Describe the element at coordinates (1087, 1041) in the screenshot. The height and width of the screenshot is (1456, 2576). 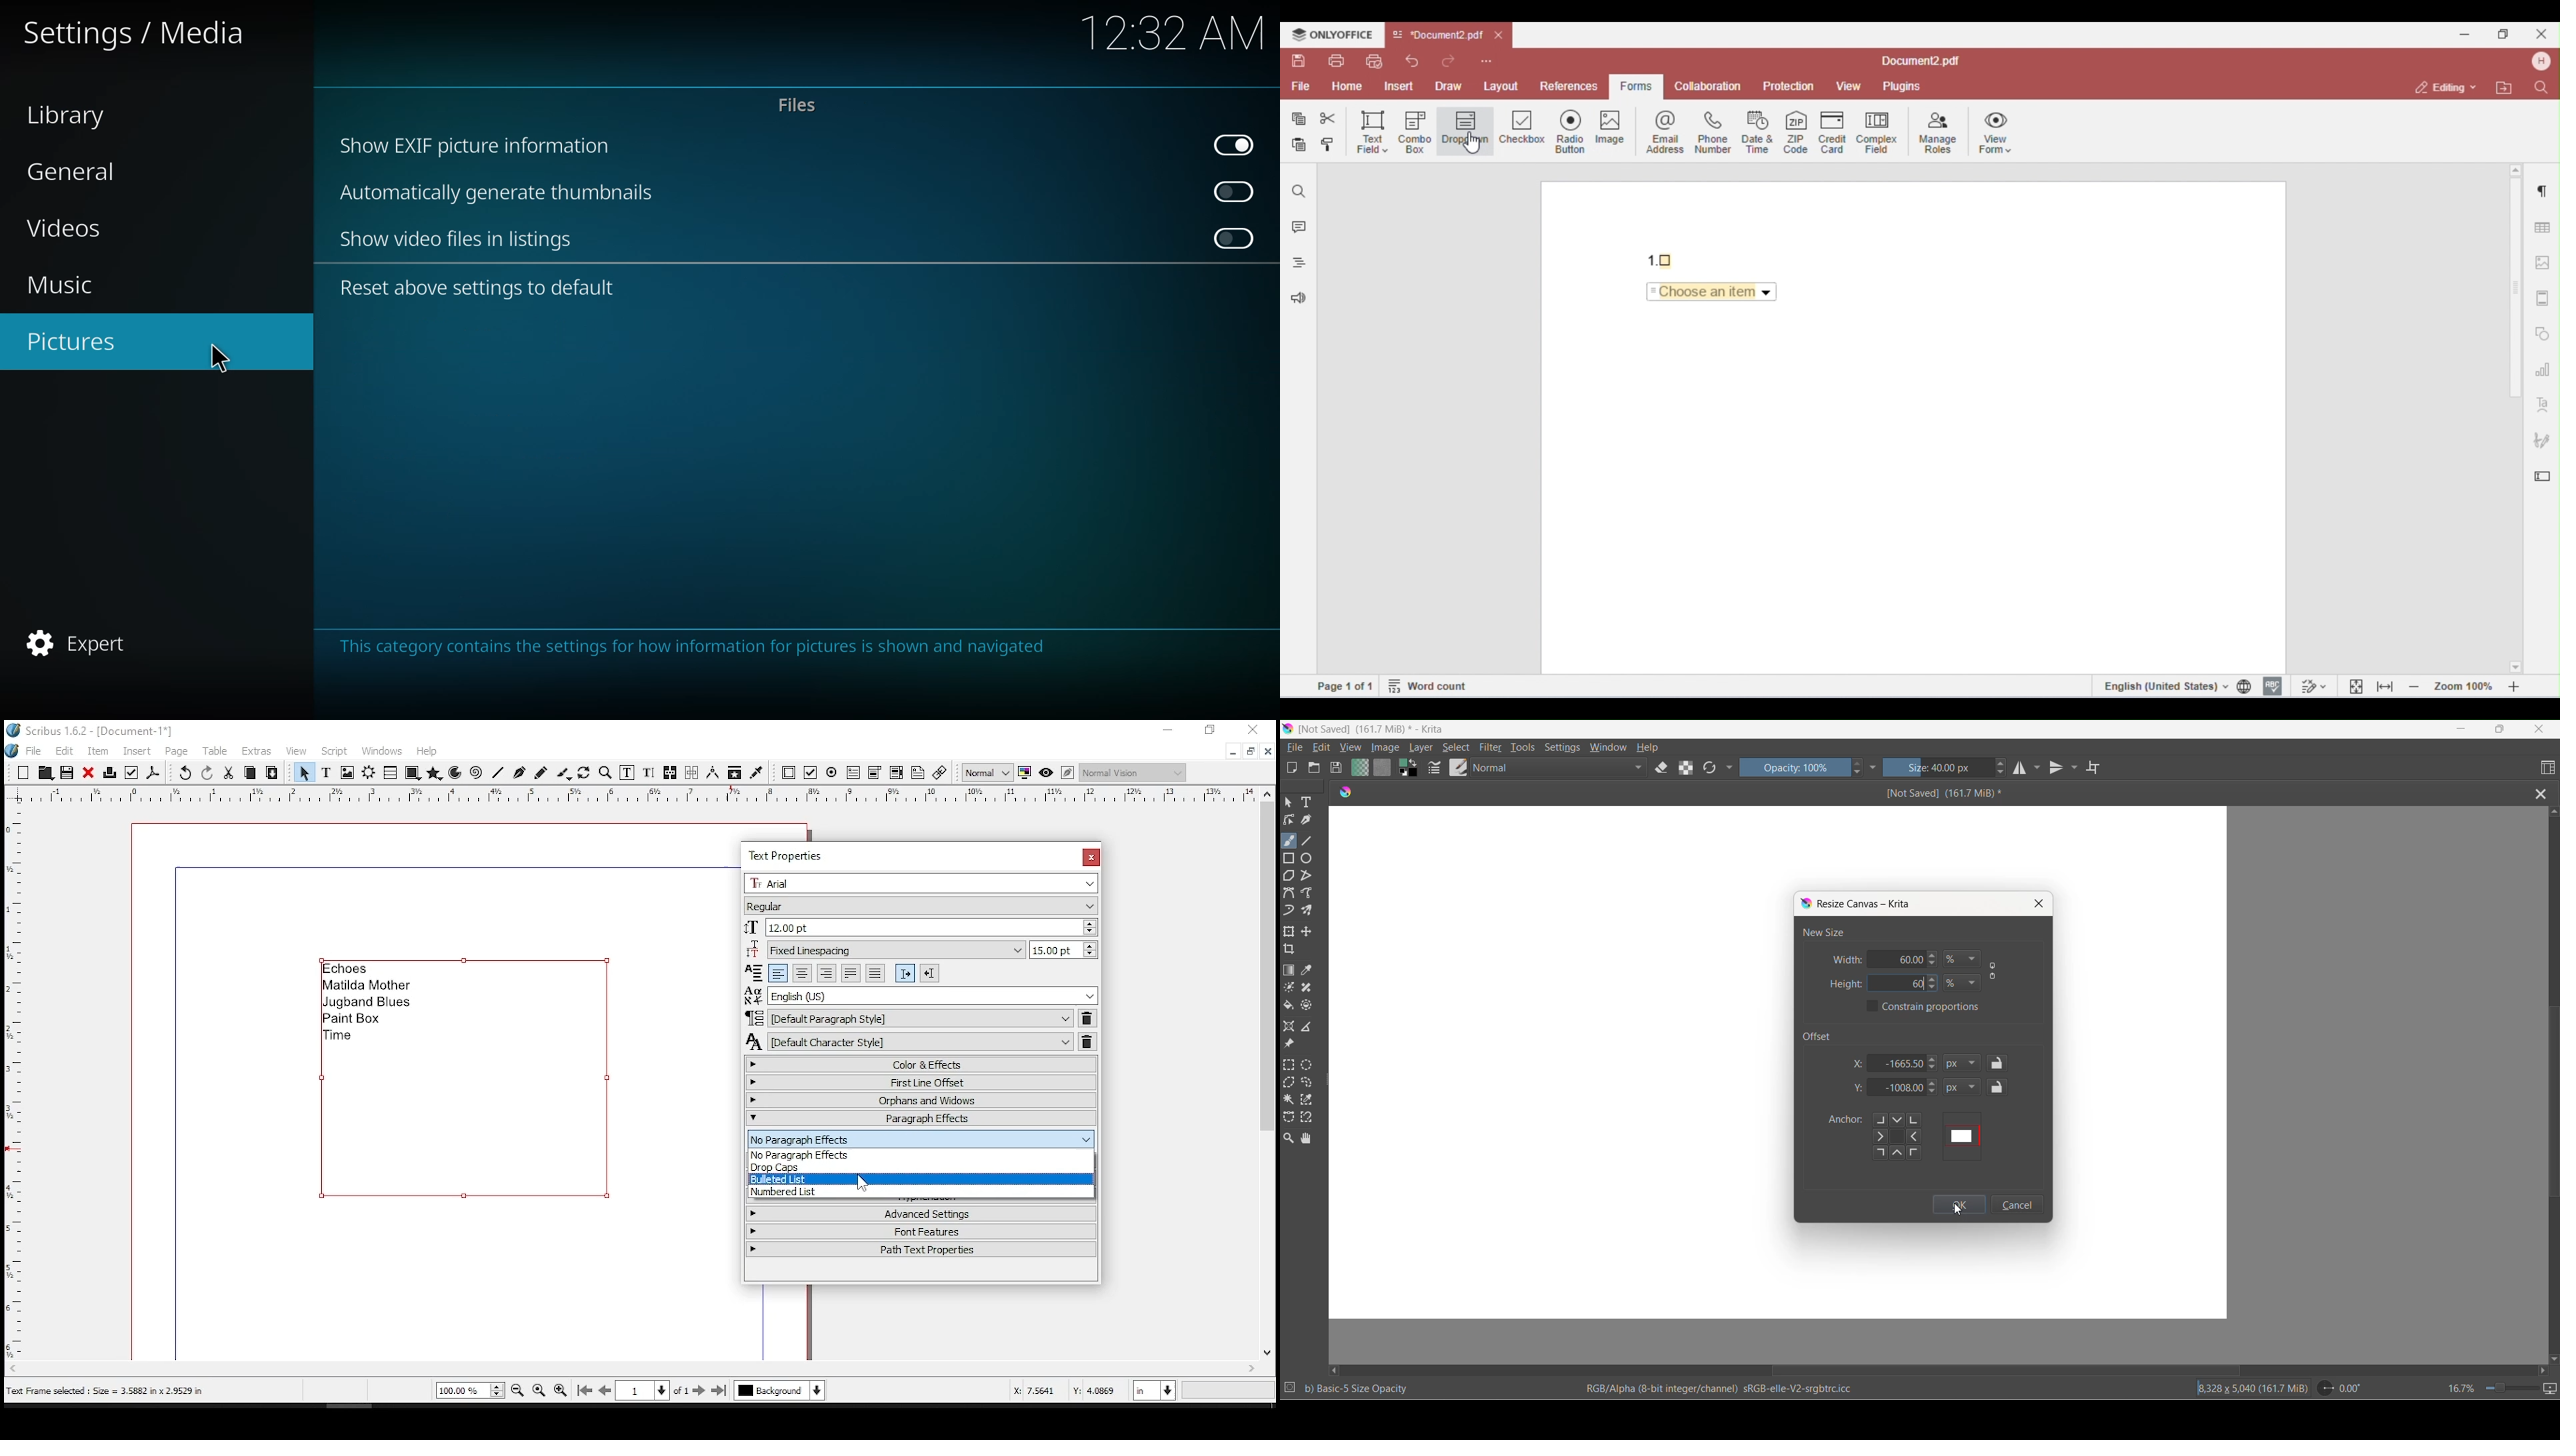
I see `delete character style` at that location.